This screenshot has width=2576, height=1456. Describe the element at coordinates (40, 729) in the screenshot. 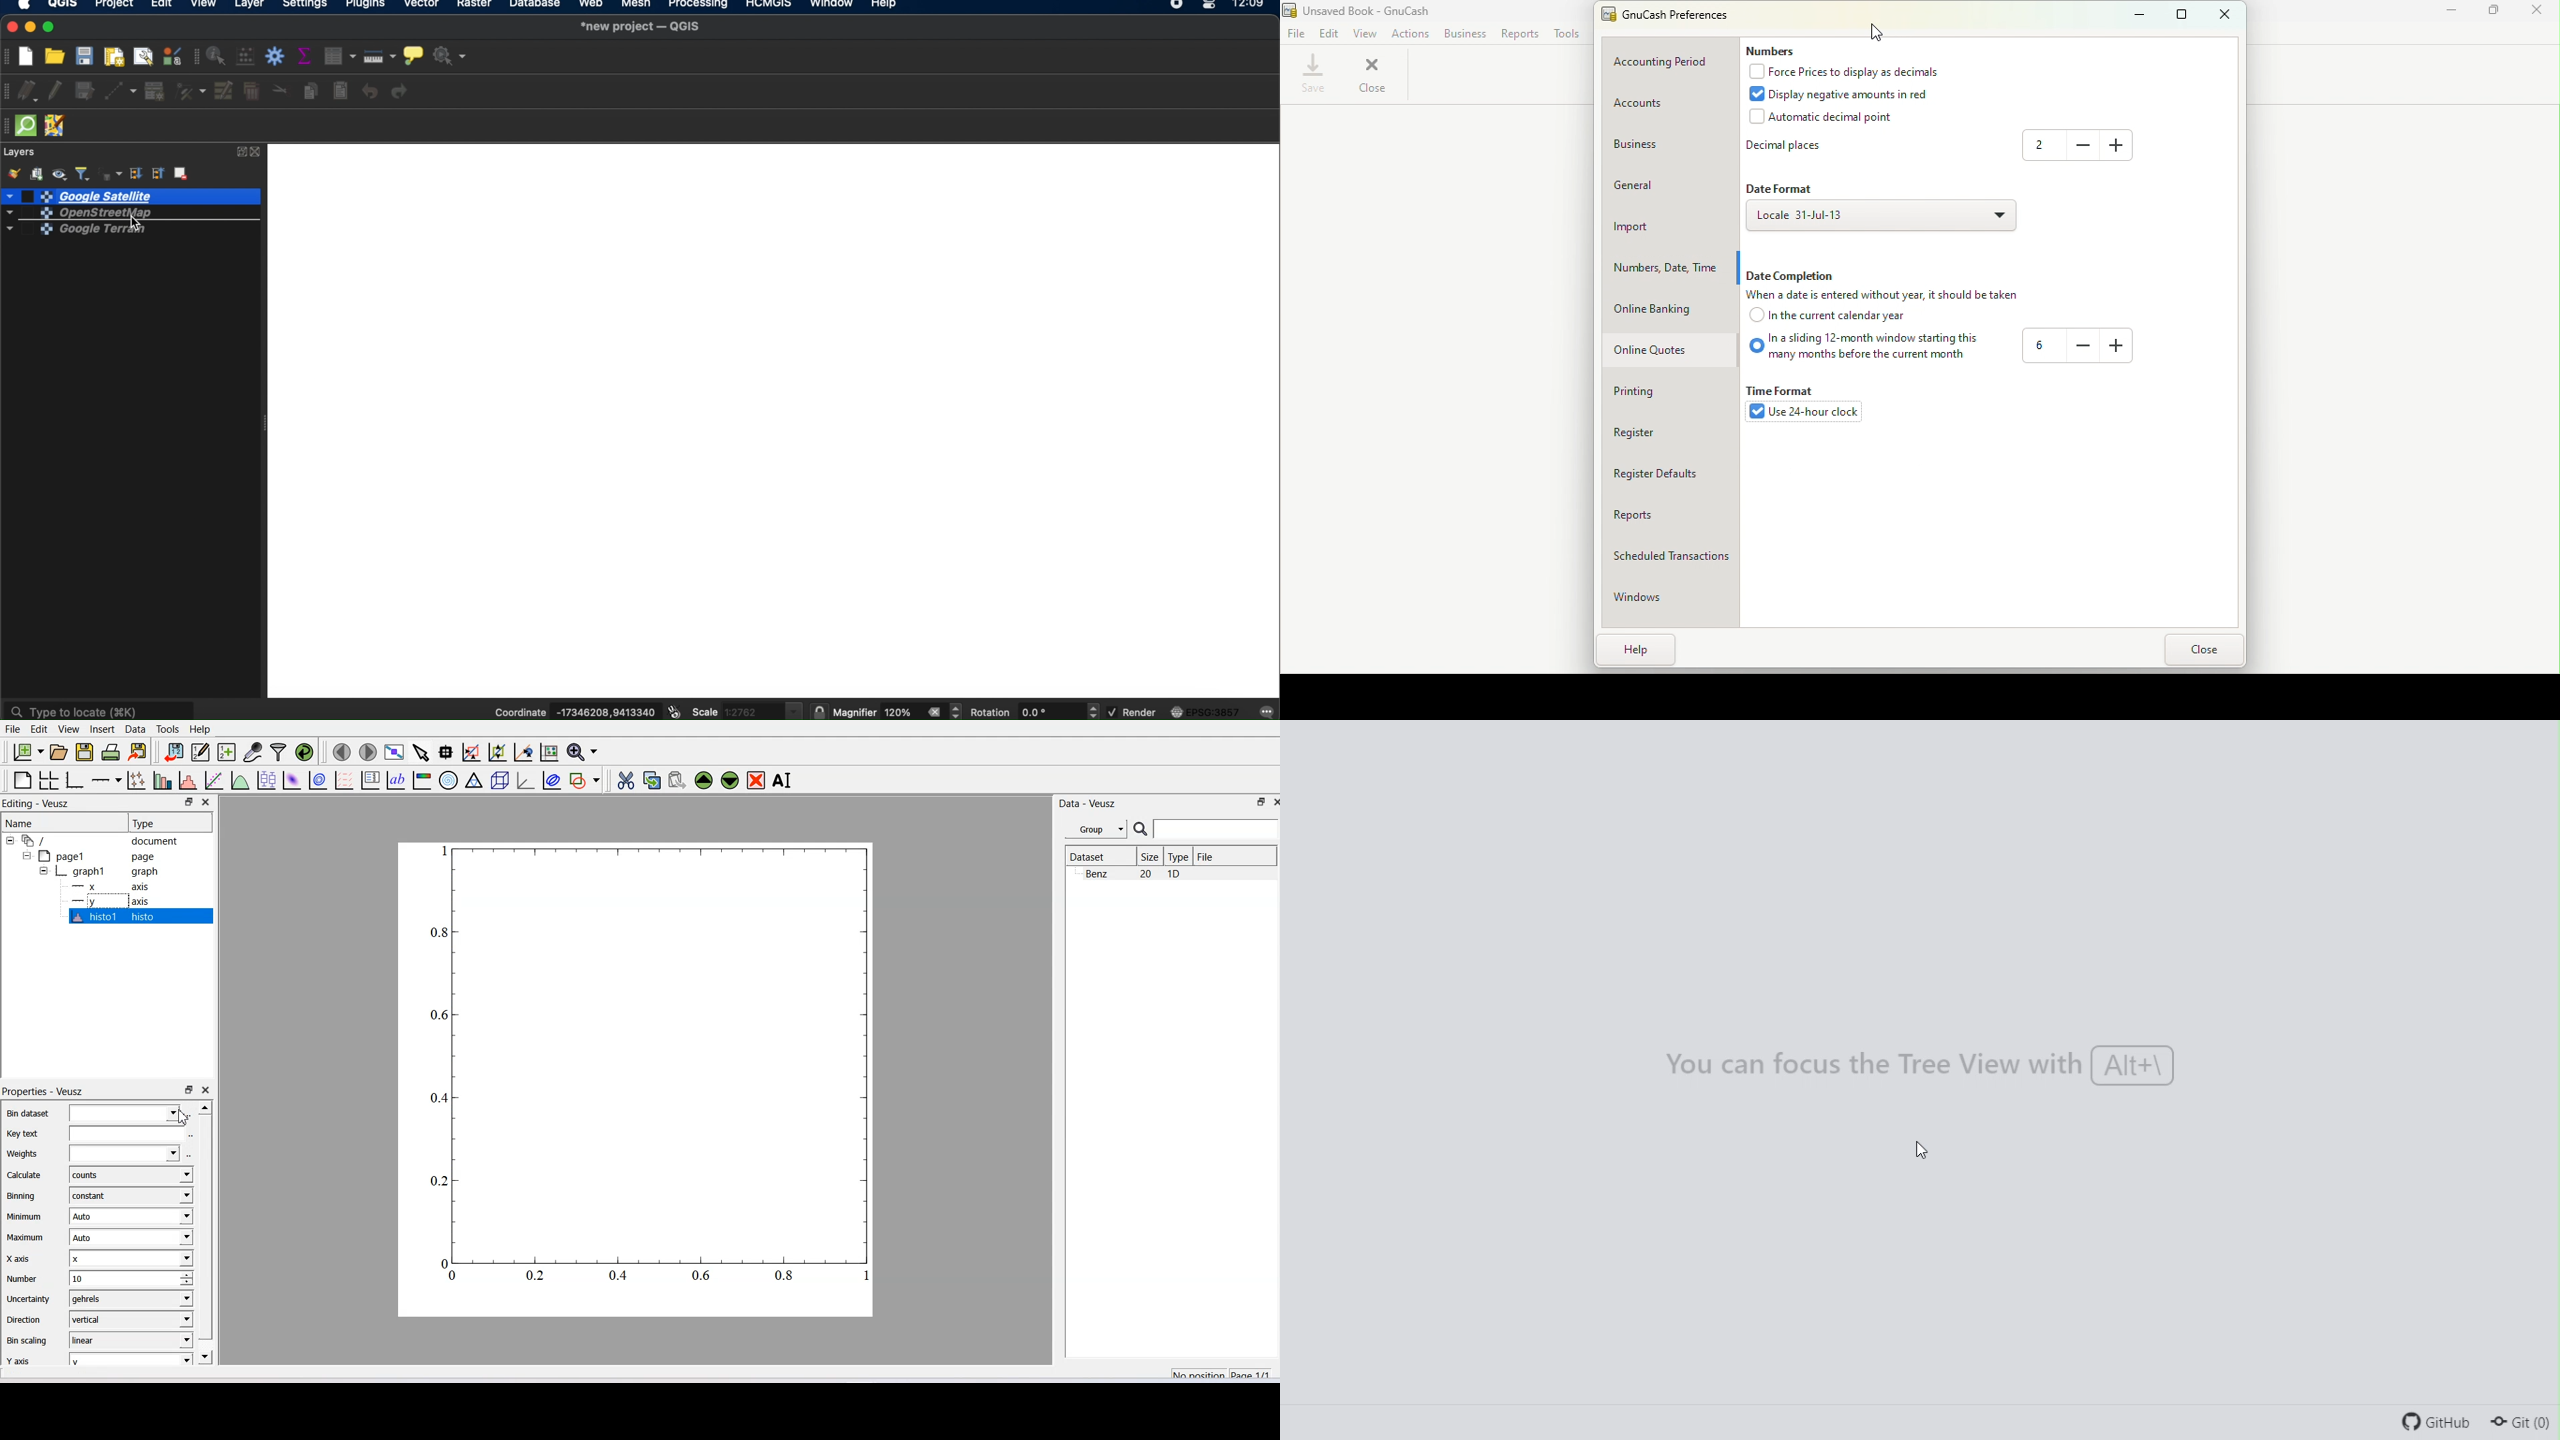

I see `Edit` at that location.